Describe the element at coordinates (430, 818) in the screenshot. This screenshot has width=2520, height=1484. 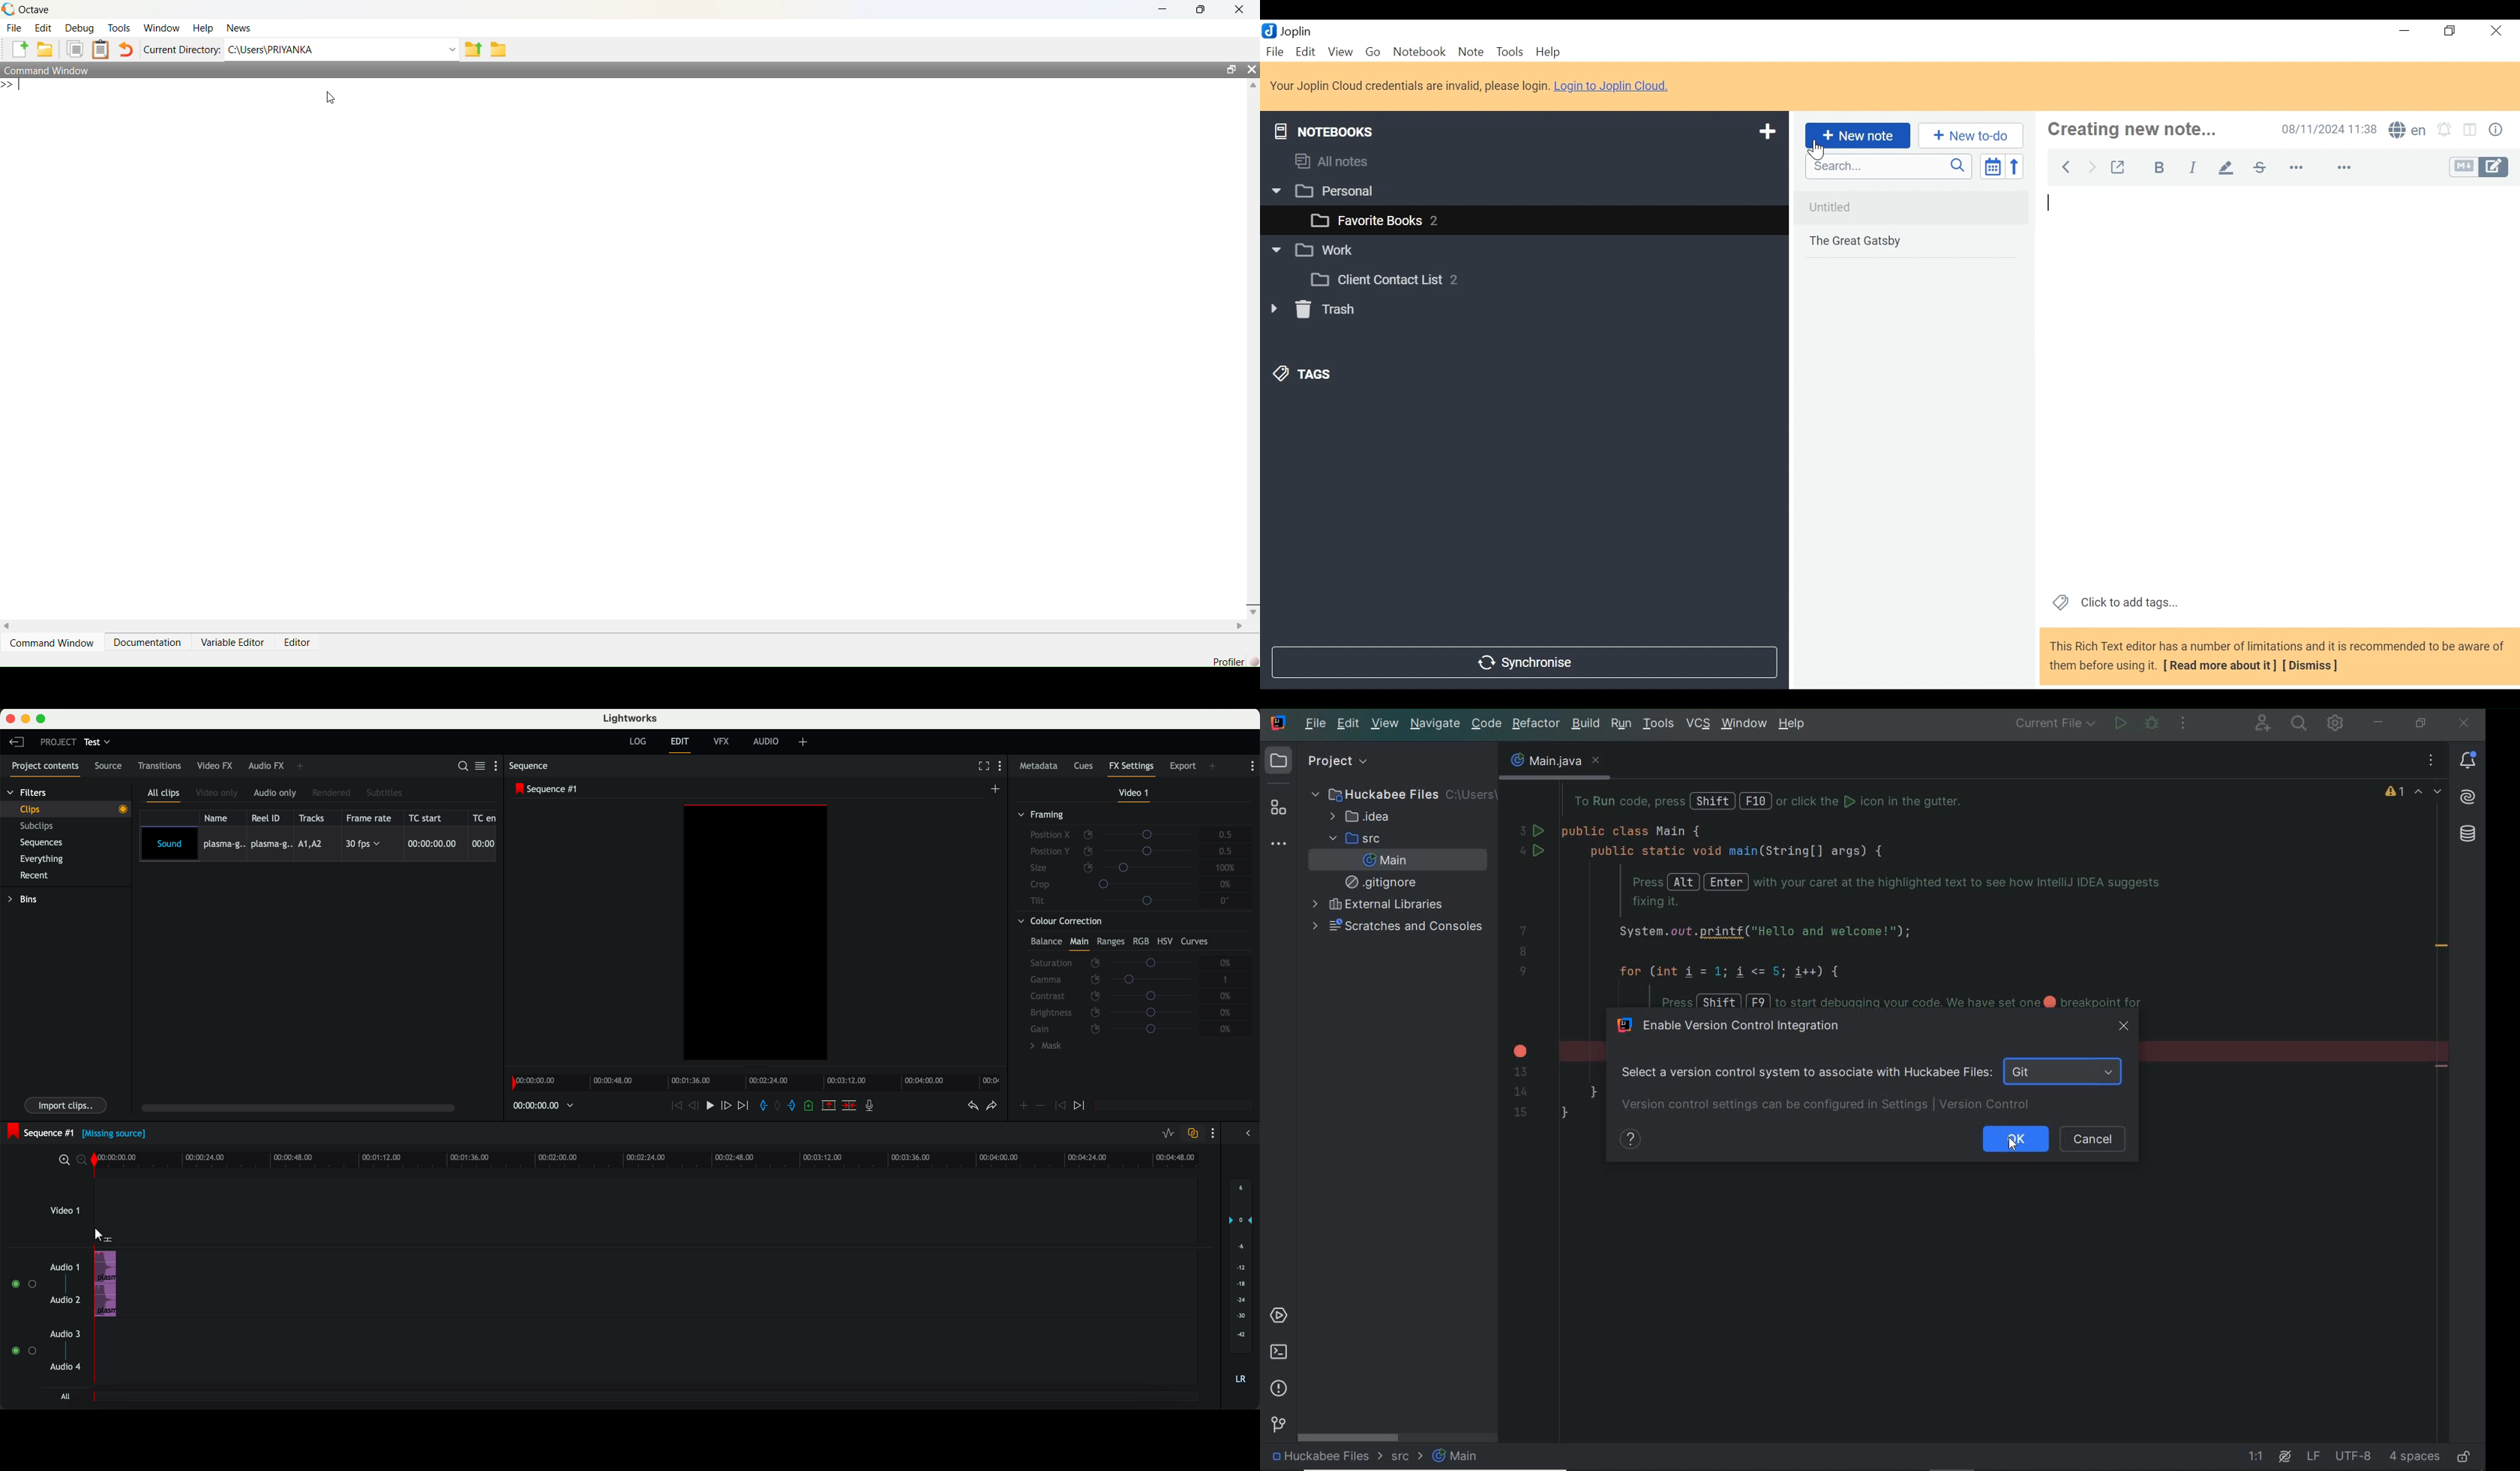
I see `TC start` at that location.